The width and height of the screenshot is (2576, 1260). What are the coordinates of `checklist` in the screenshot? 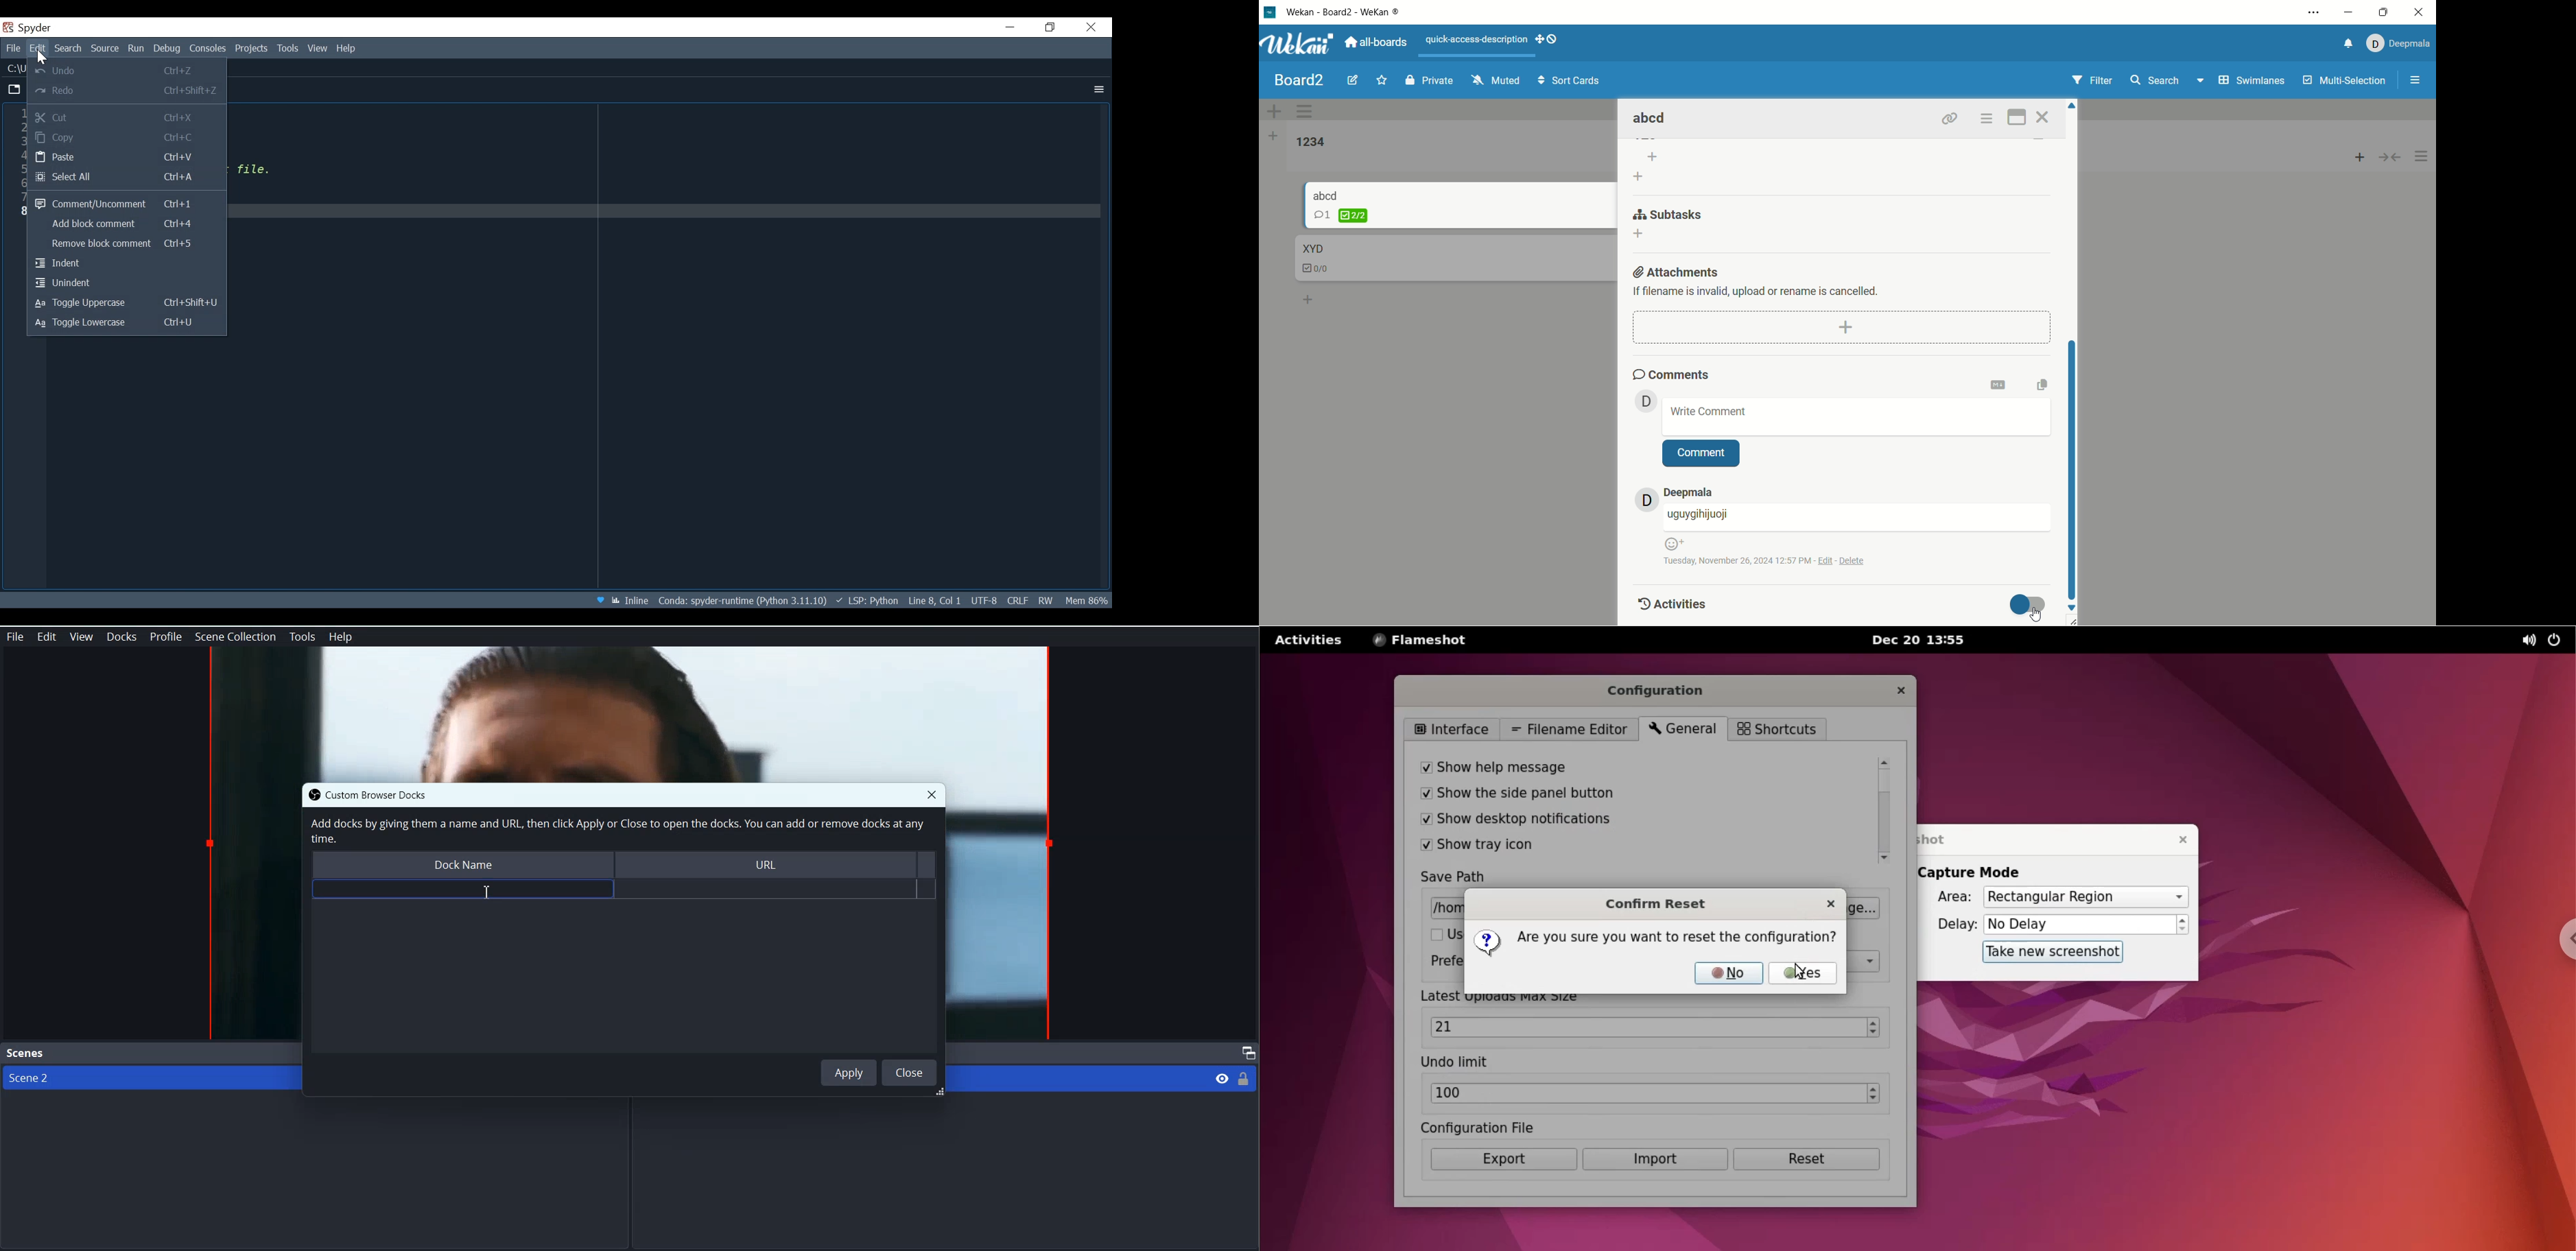 It's located at (1341, 215).